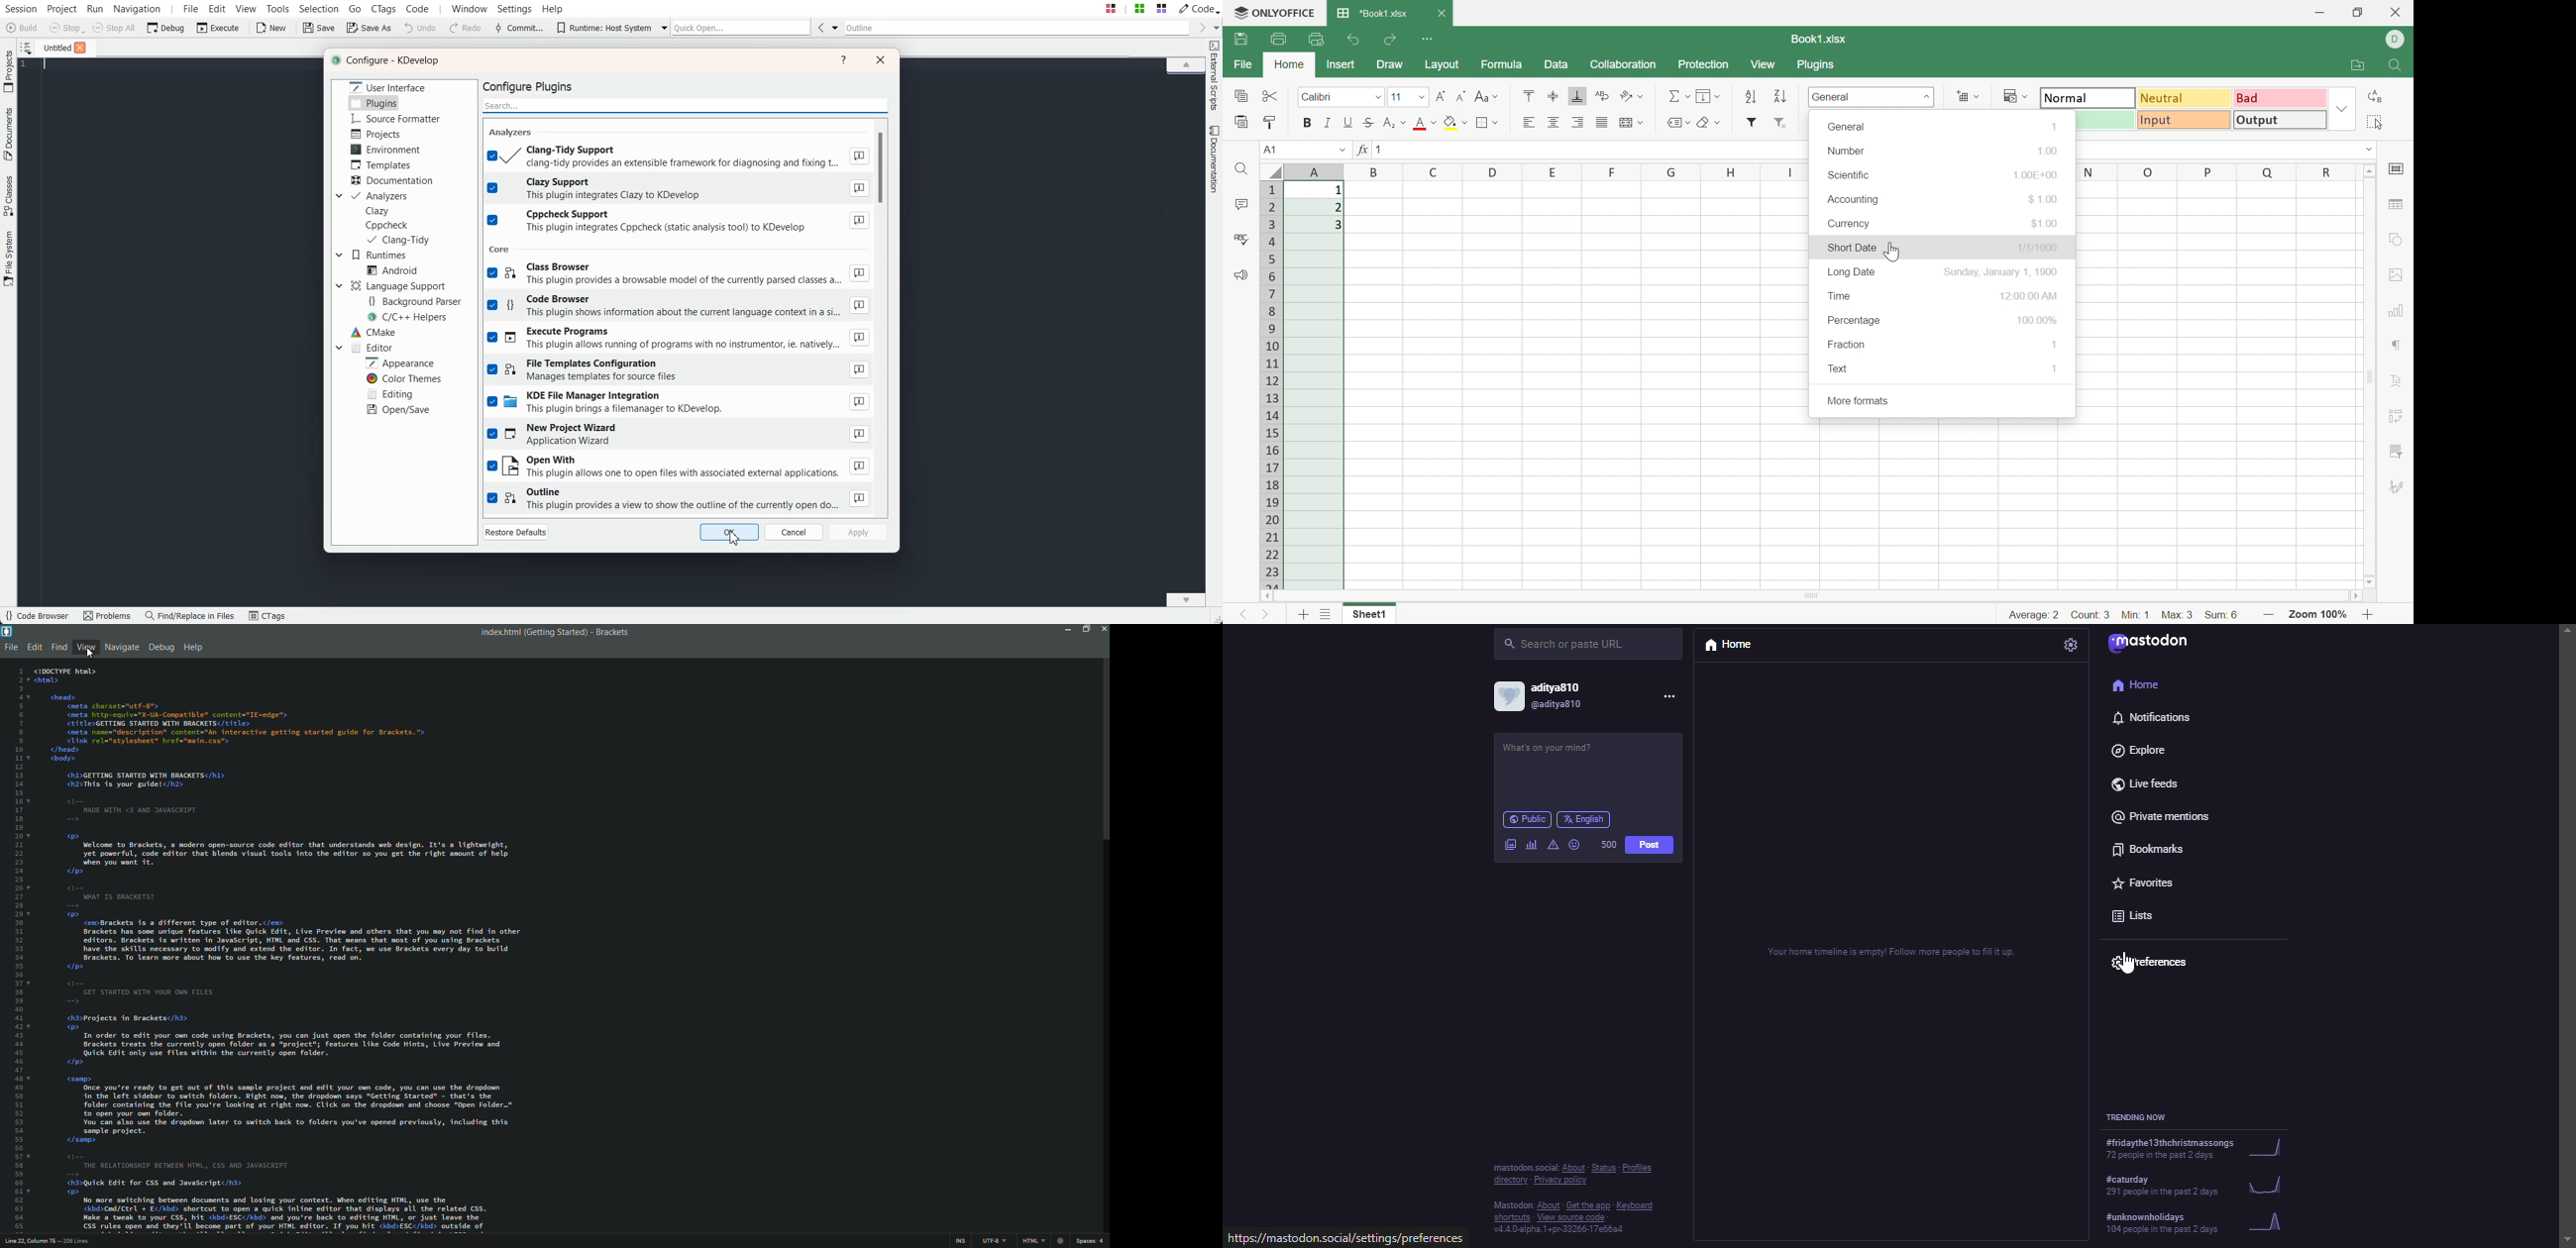 The width and height of the screenshot is (2576, 1260). I want to click on Average: 2, so click(2034, 615).